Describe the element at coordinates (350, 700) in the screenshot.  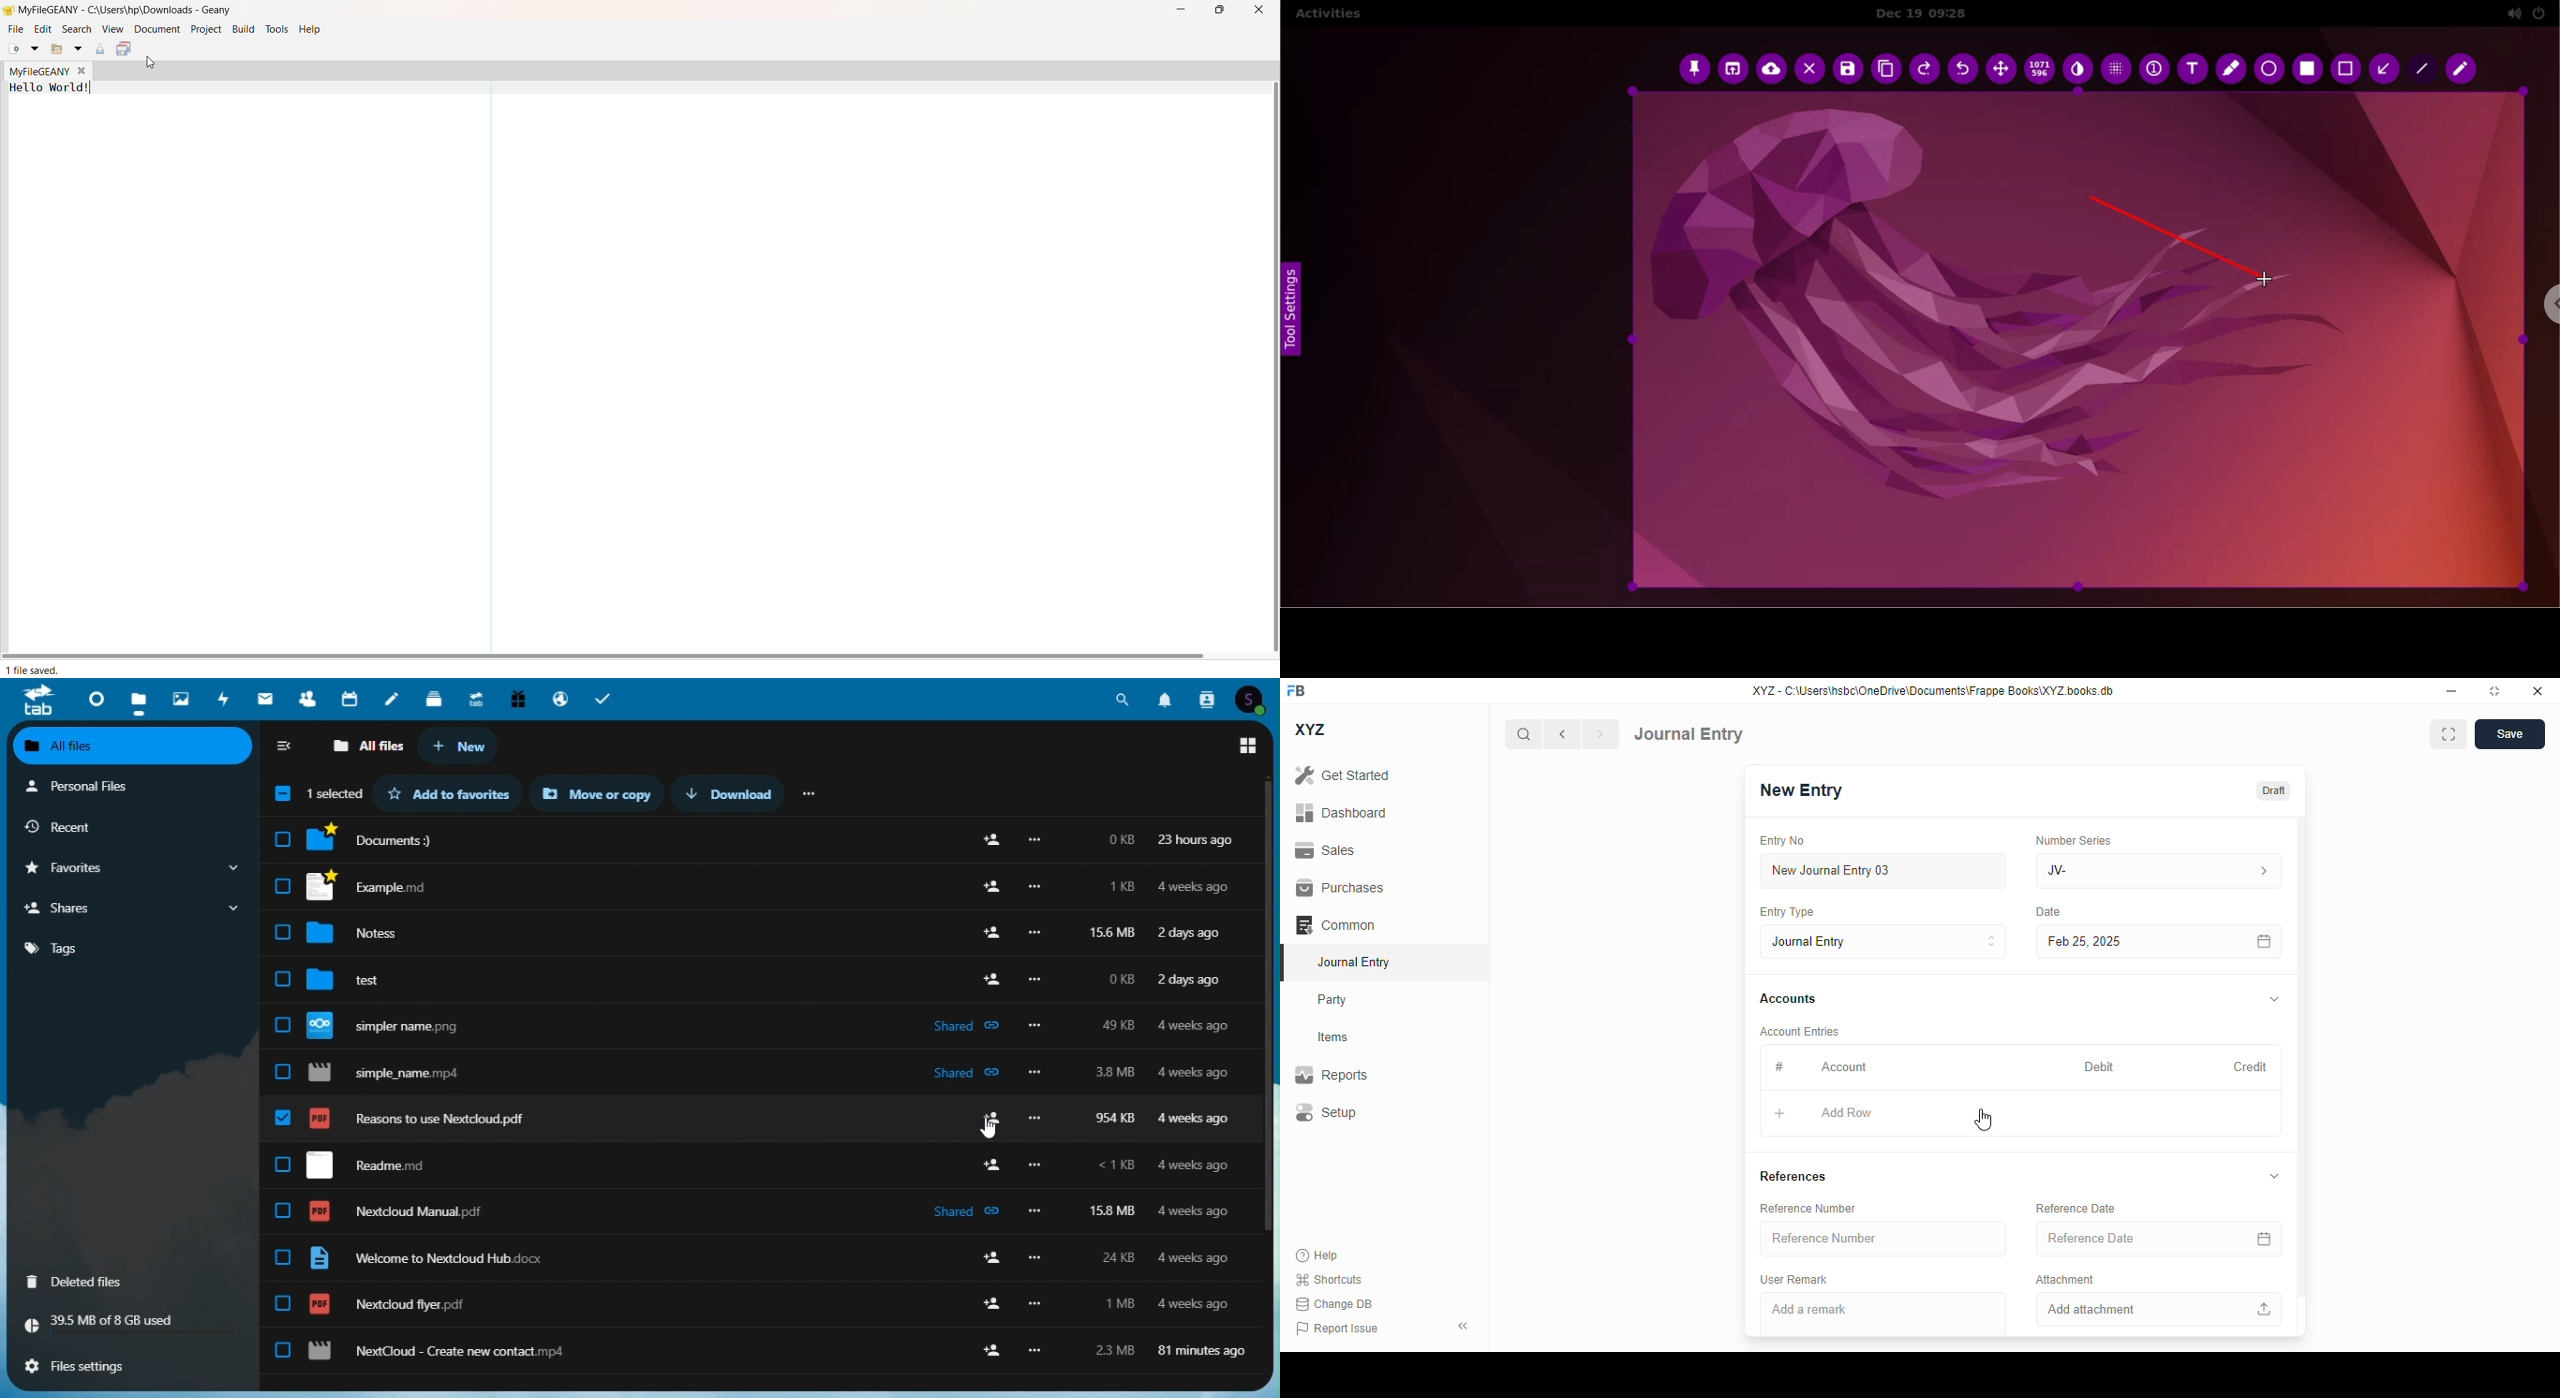
I see `Calendar` at that location.